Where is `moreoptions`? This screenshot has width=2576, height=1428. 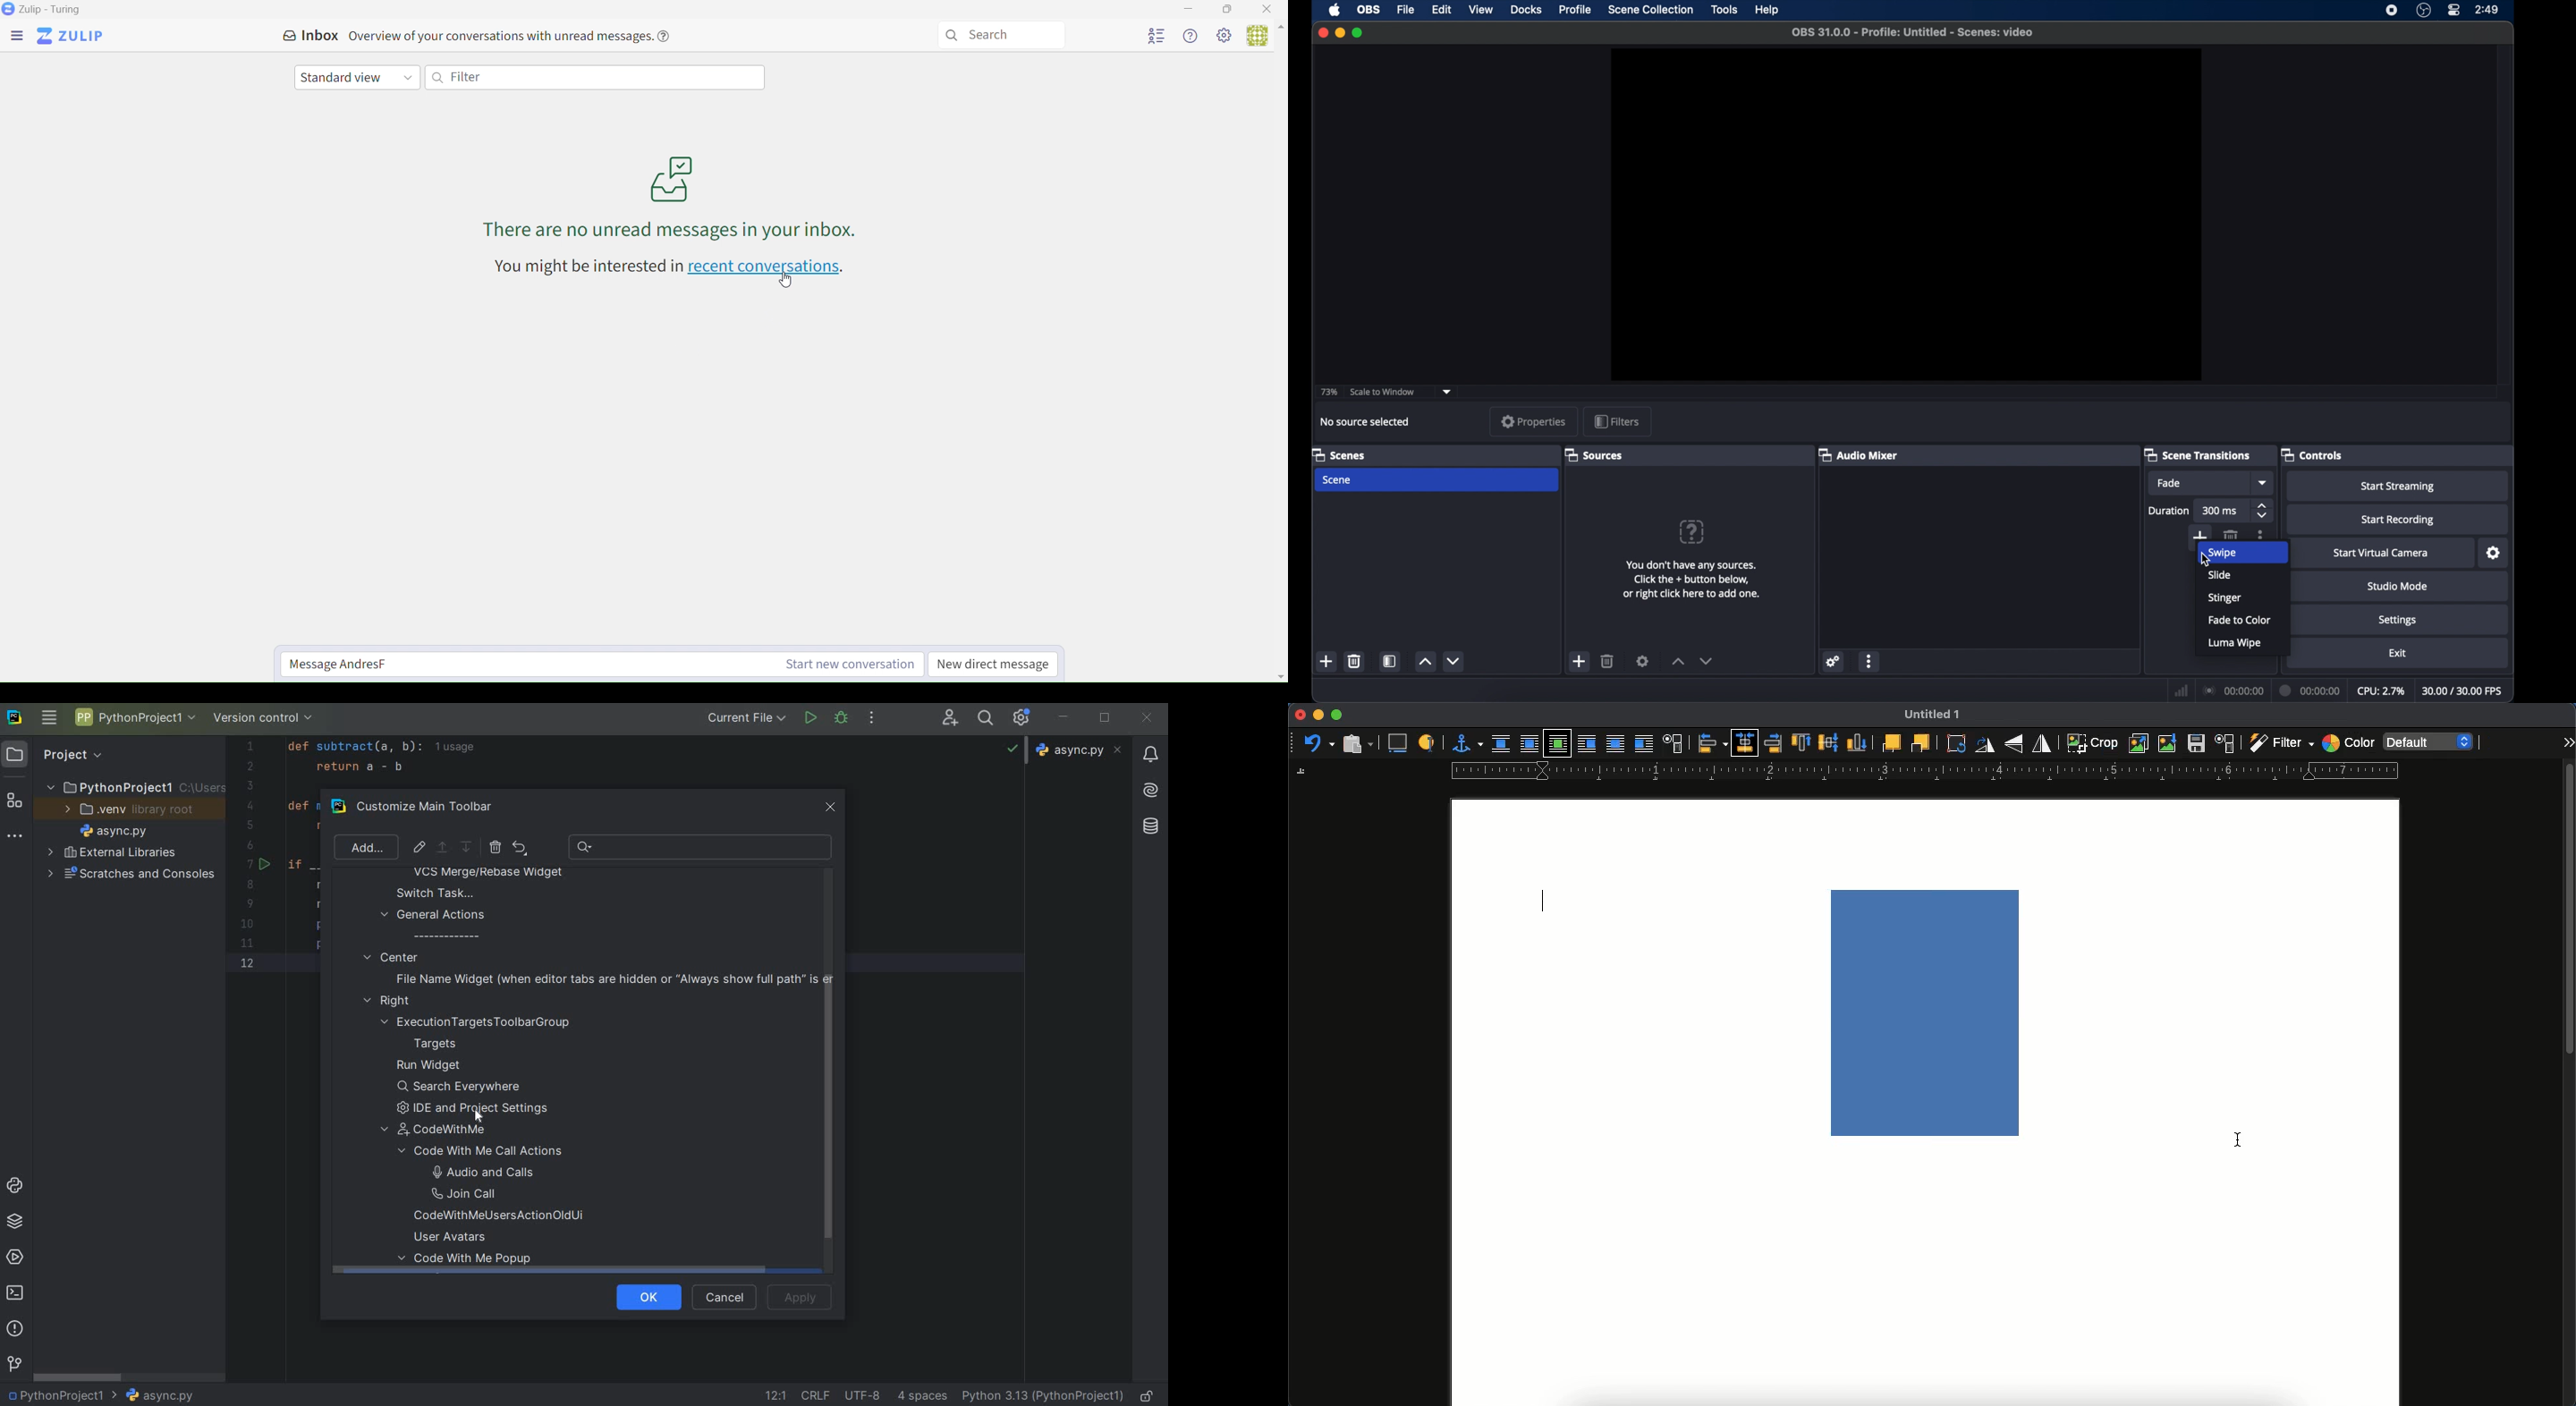 moreoptions is located at coordinates (2261, 533).